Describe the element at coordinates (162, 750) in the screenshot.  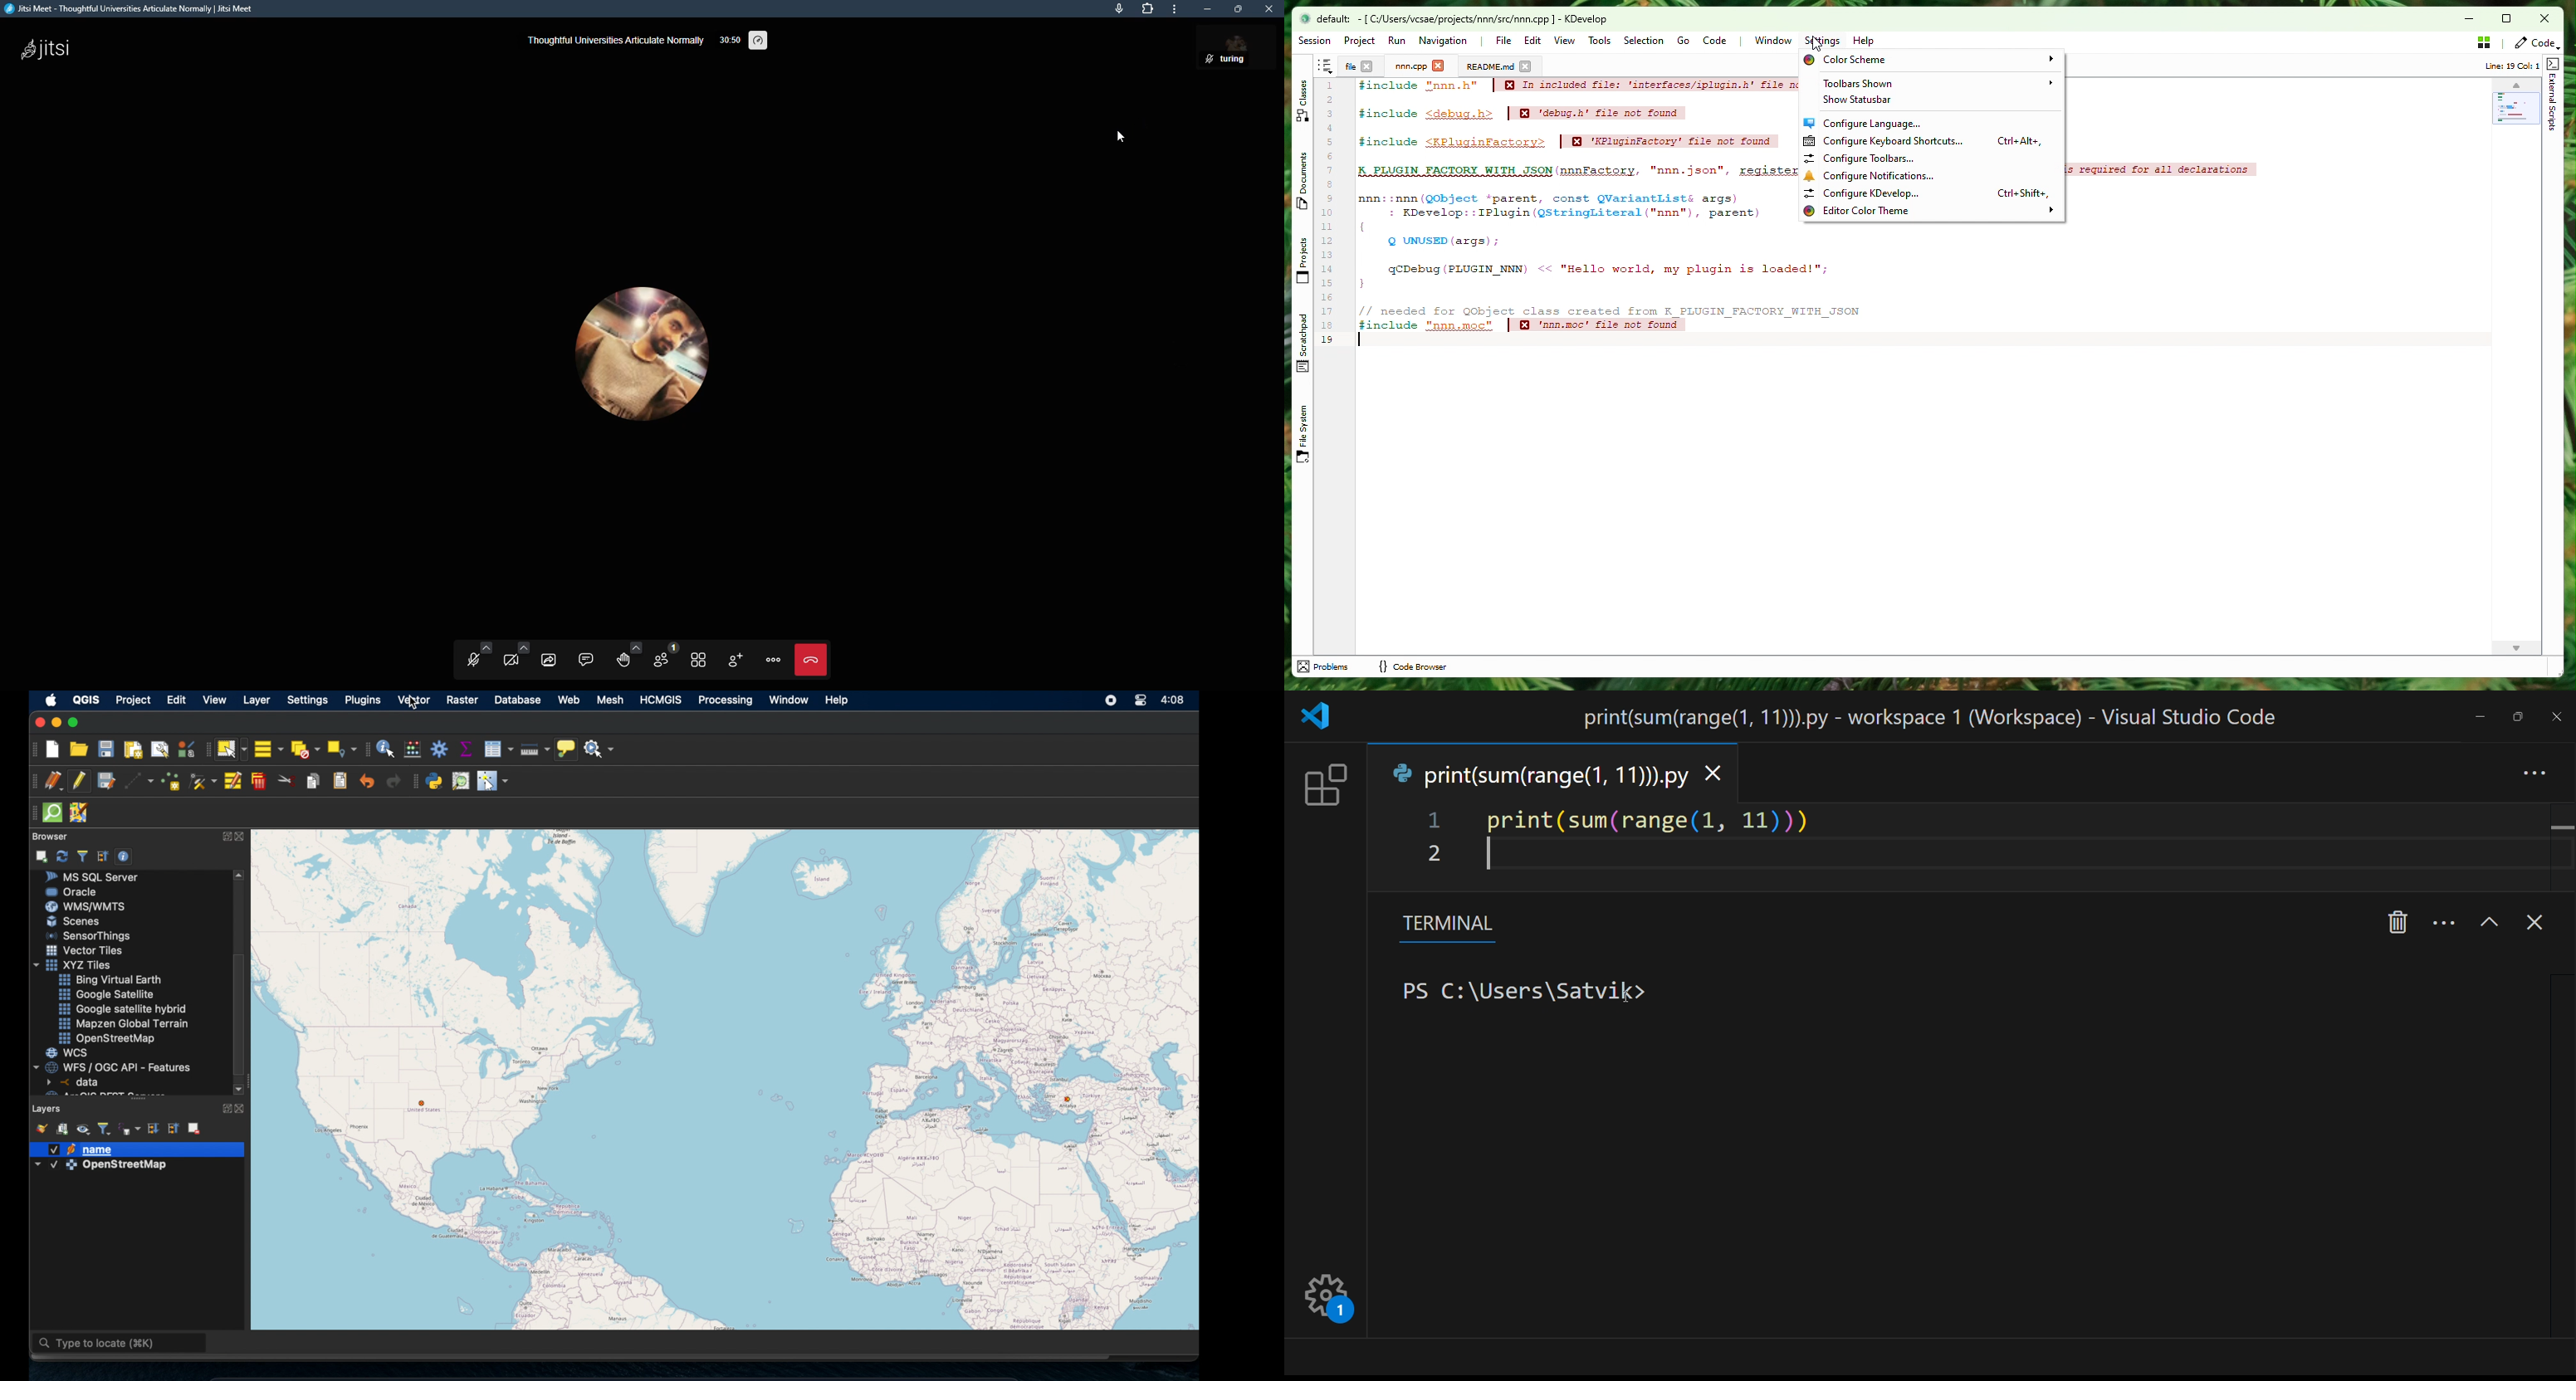
I see `show layout manager` at that location.